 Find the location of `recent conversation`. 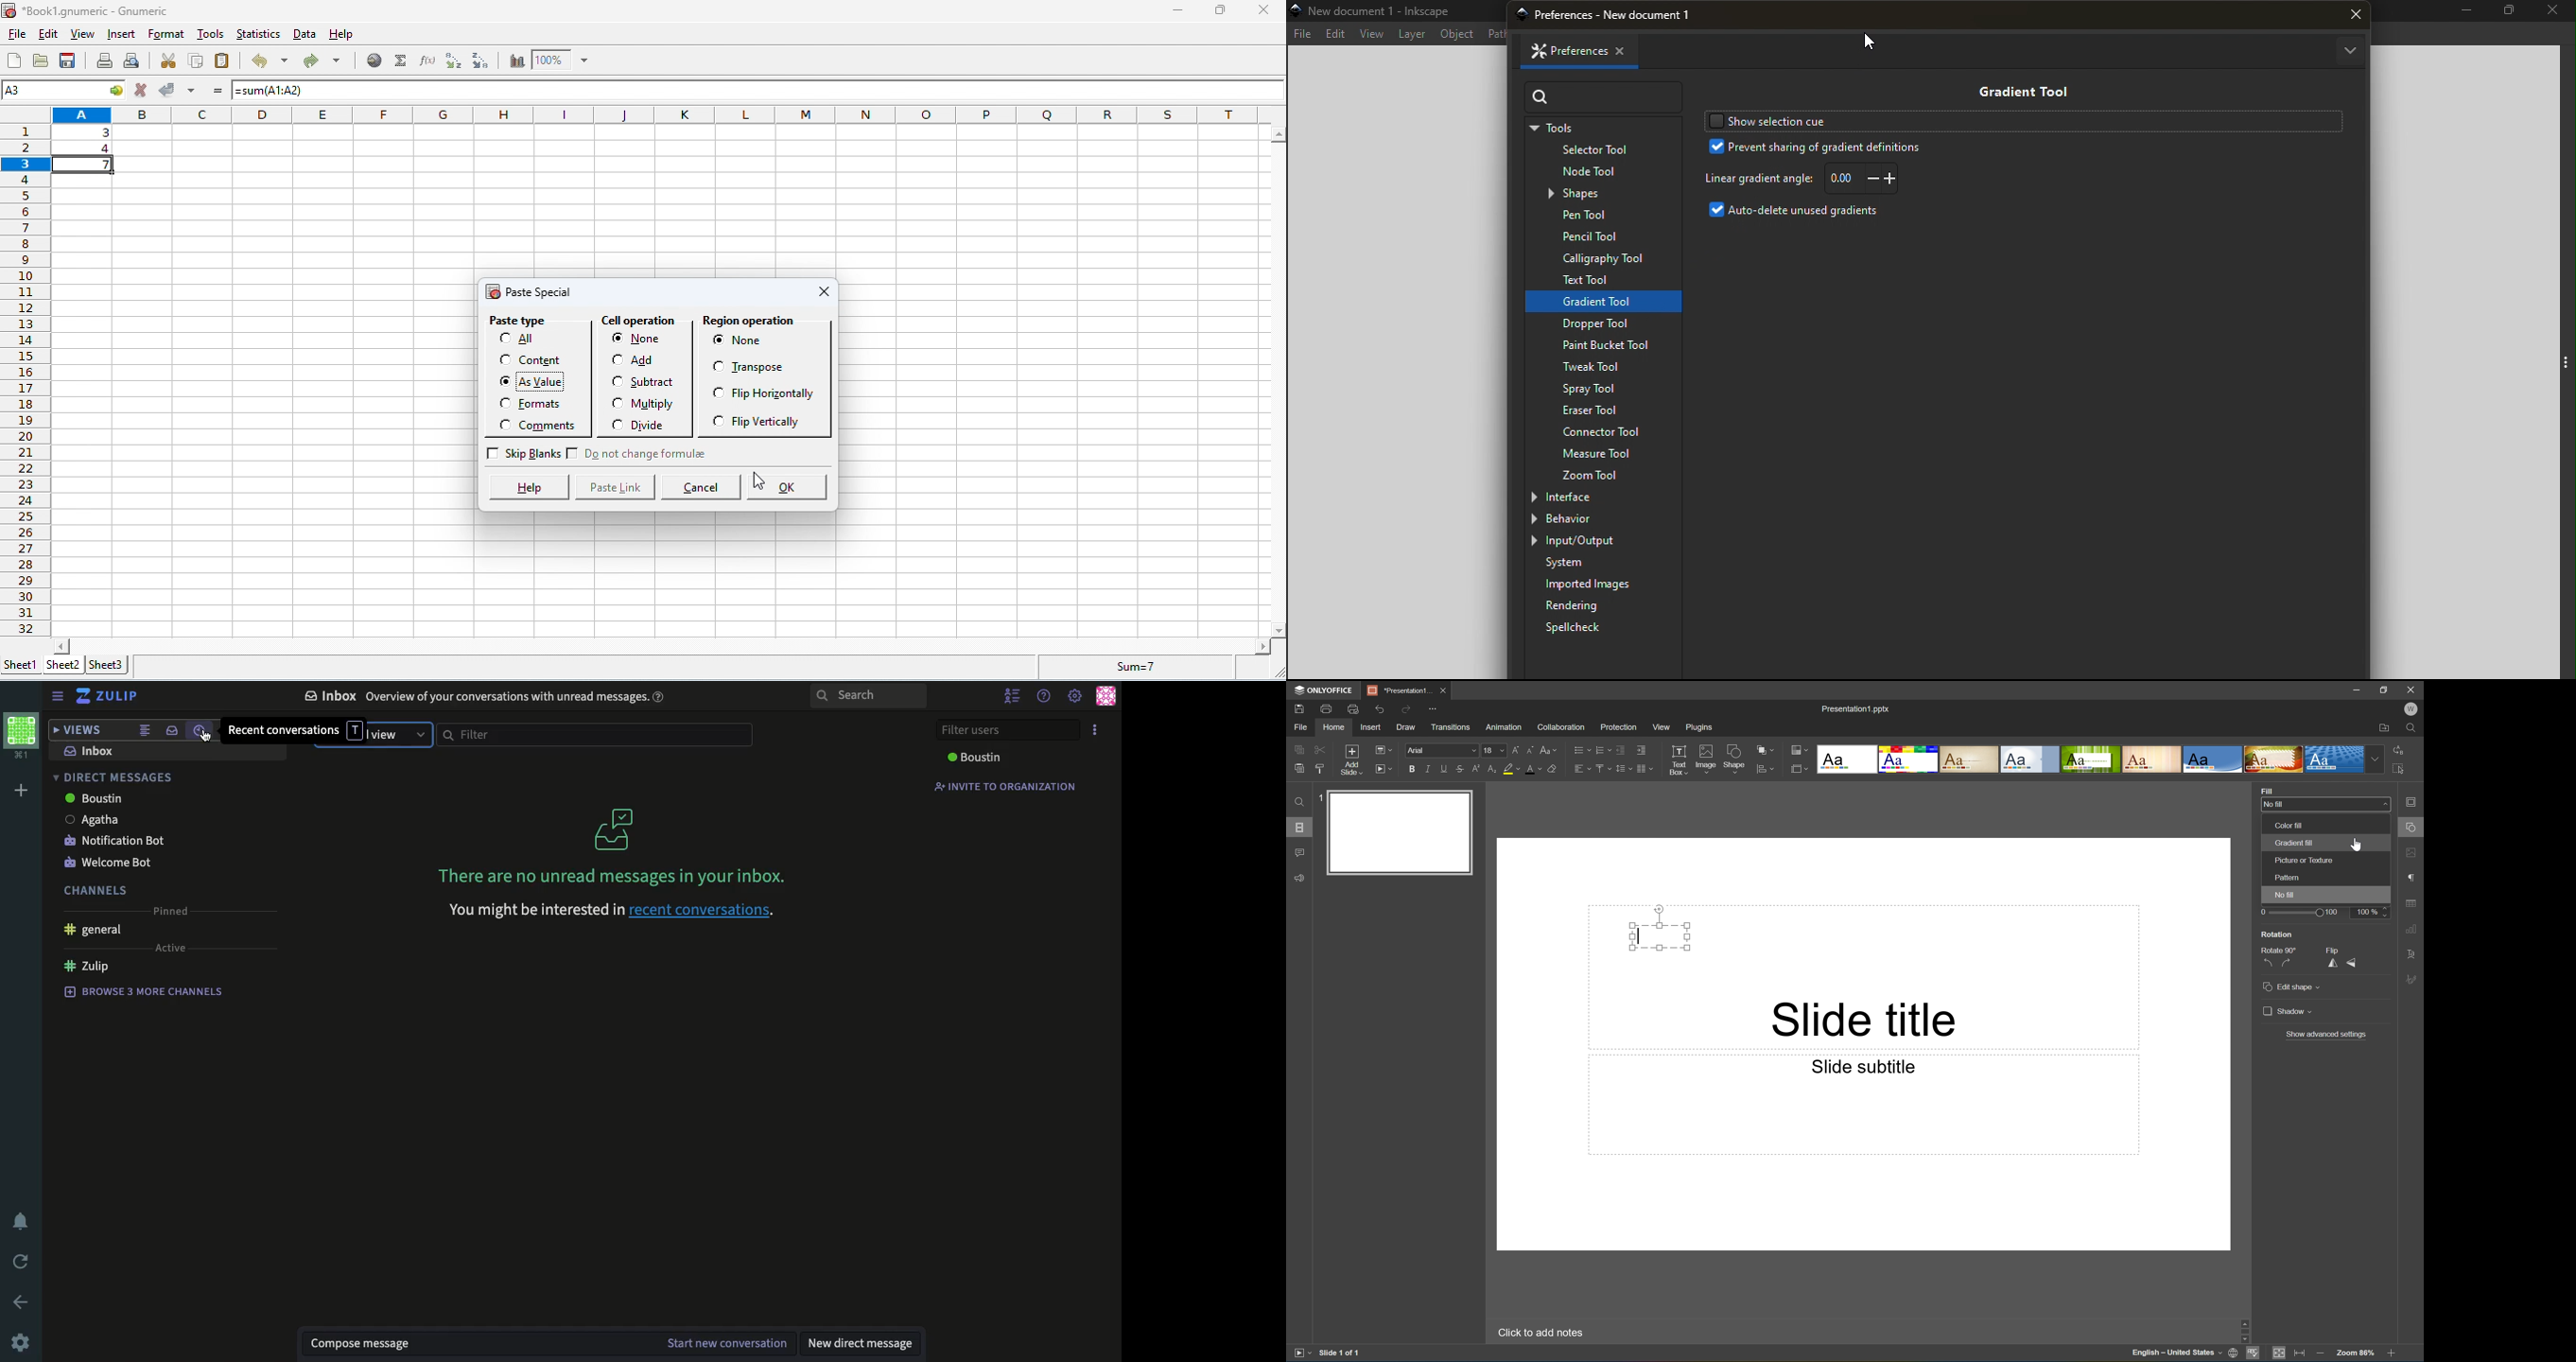

recent conversation is located at coordinates (283, 731).